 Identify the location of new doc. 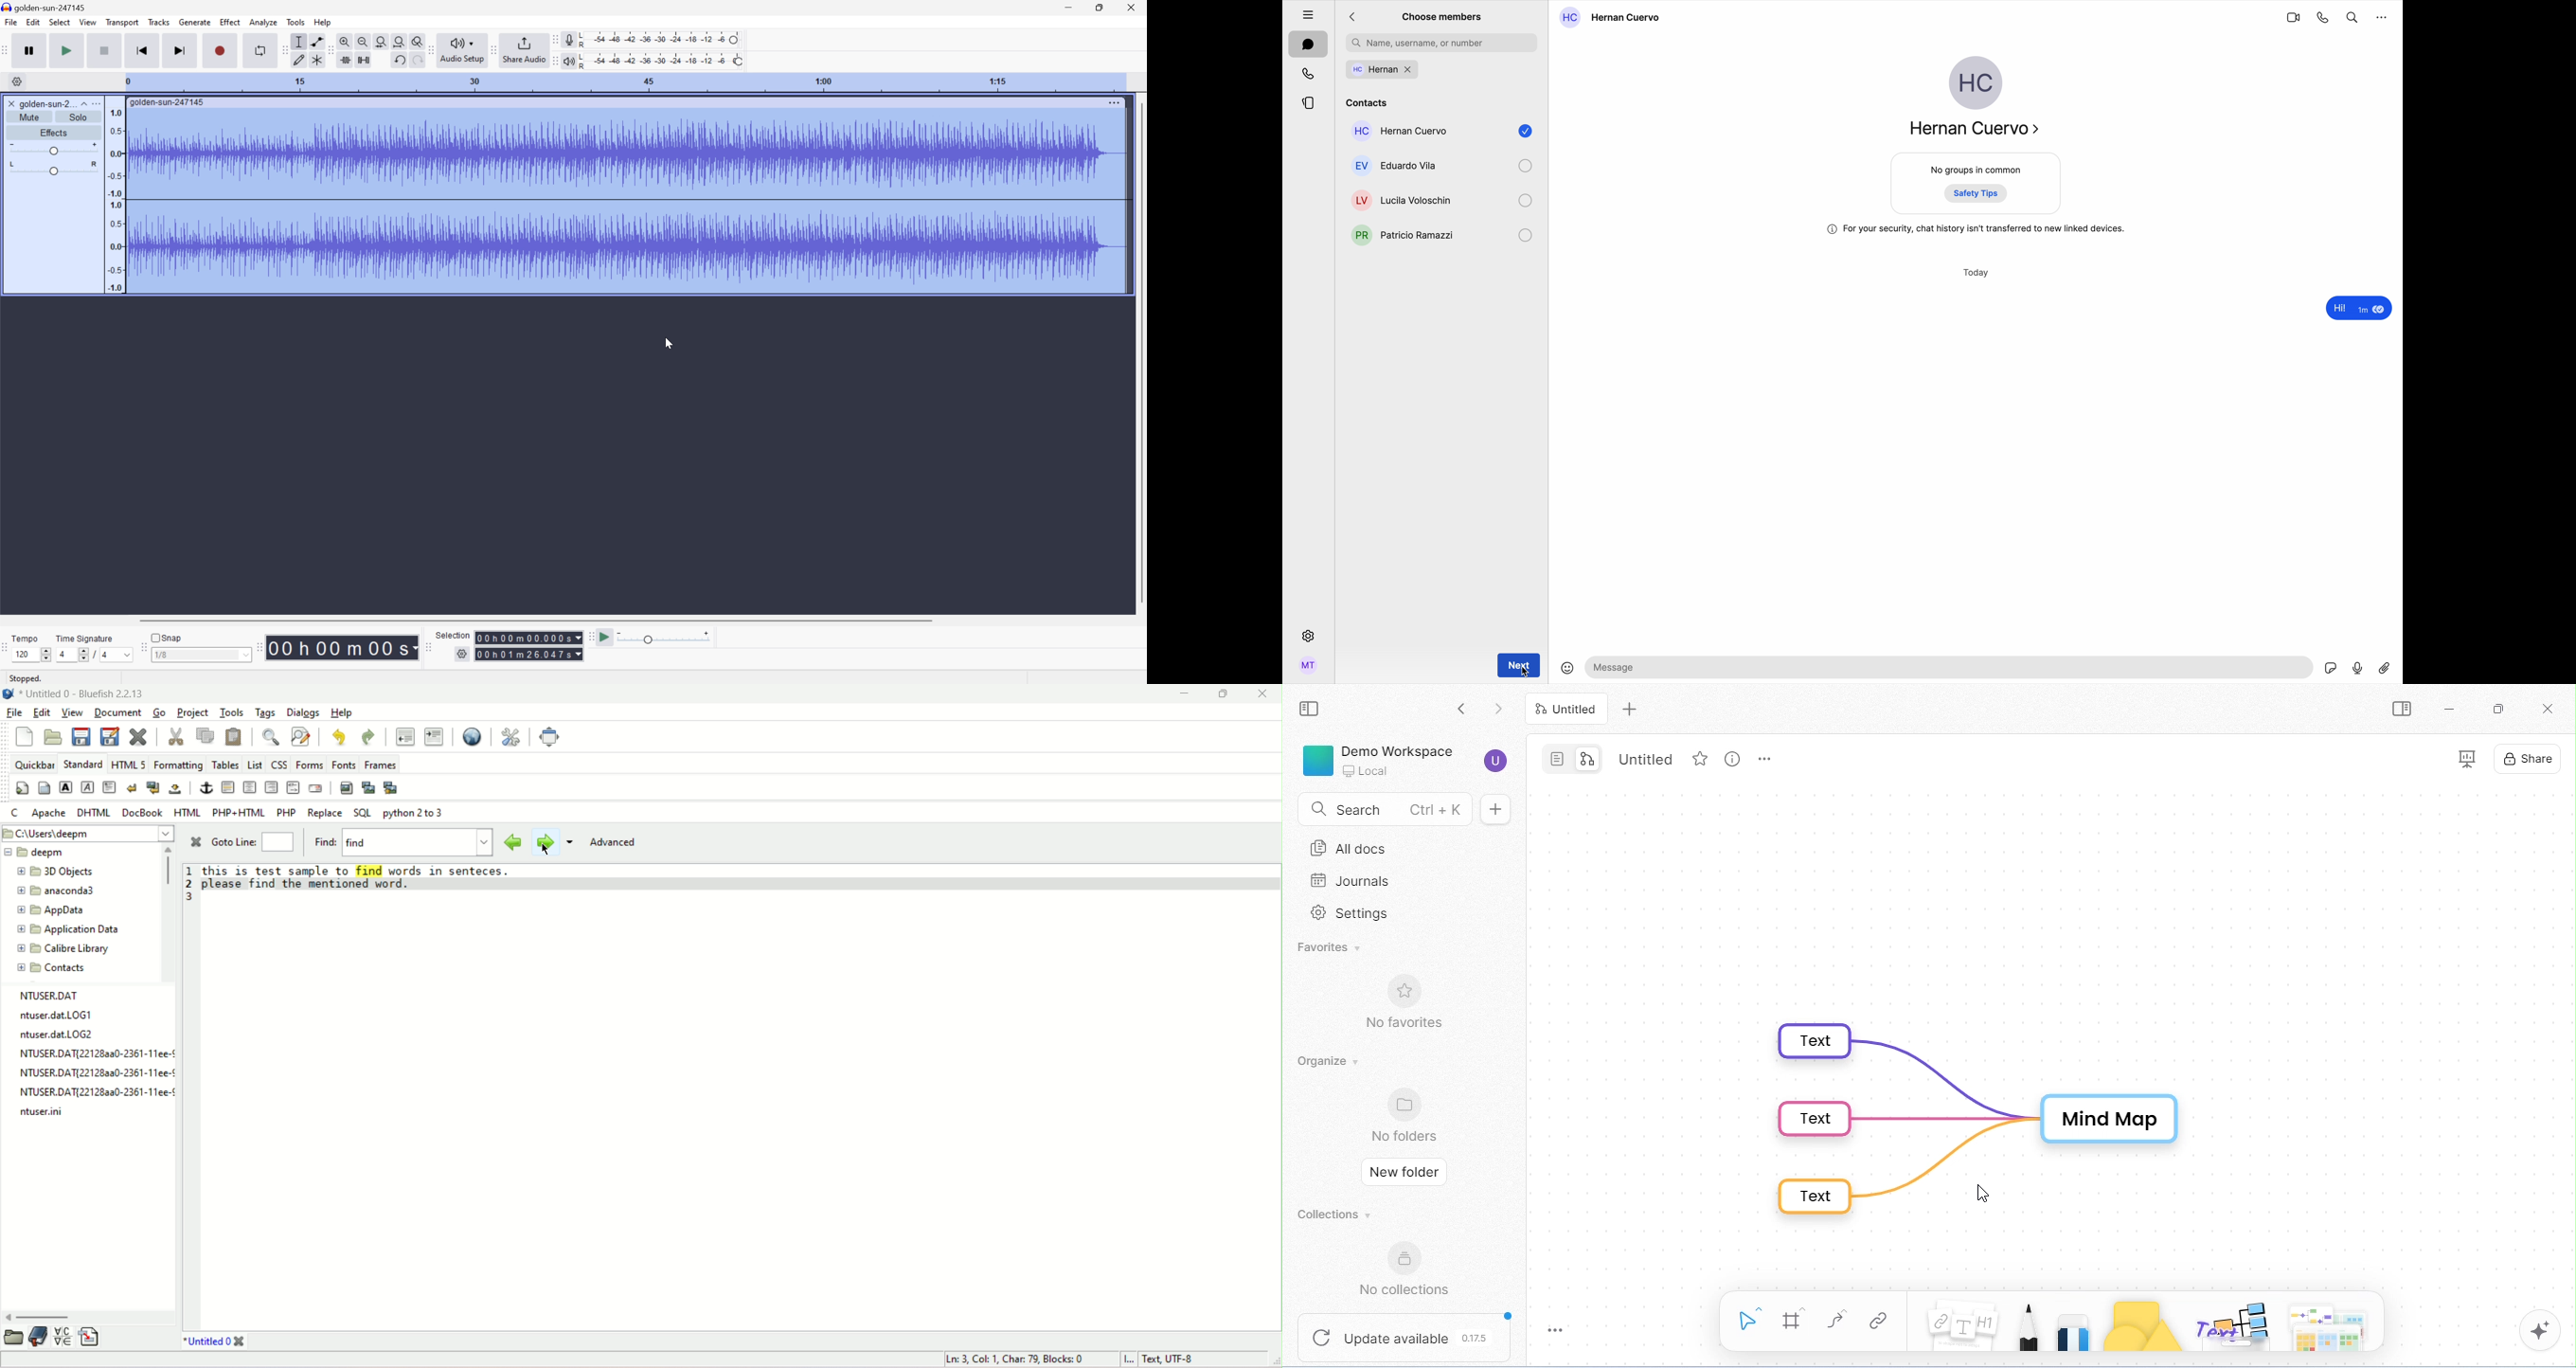
(1497, 809).